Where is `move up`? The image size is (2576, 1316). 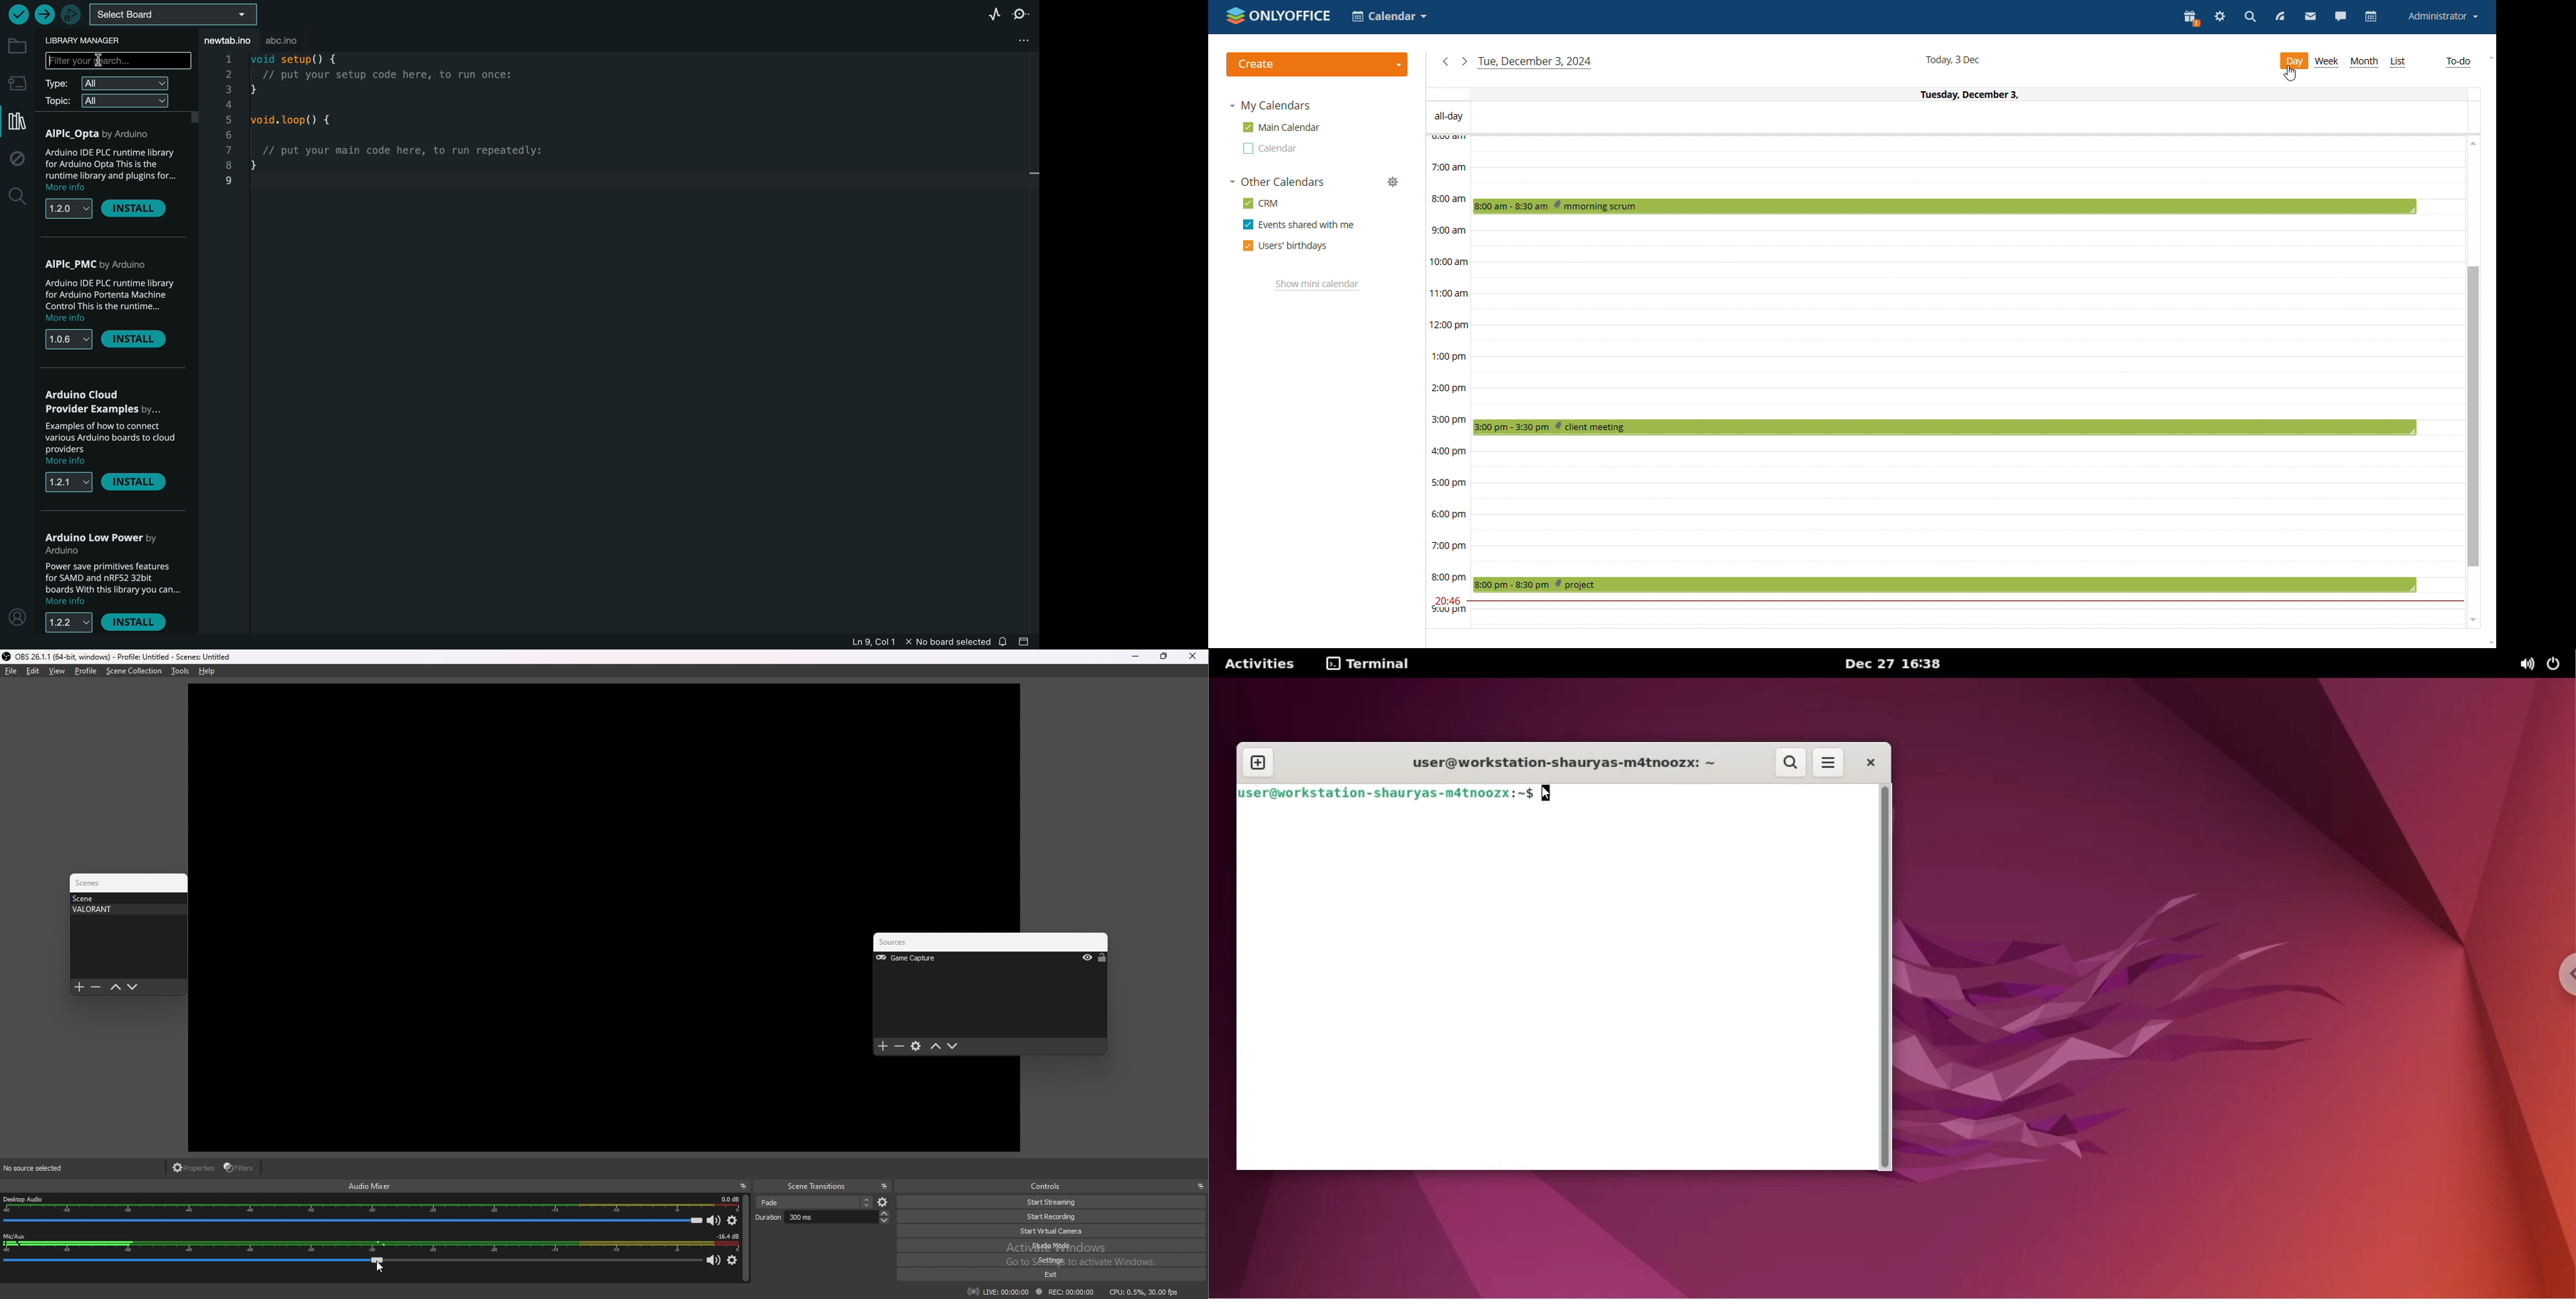
move up is located at coordinates (937, 1047).